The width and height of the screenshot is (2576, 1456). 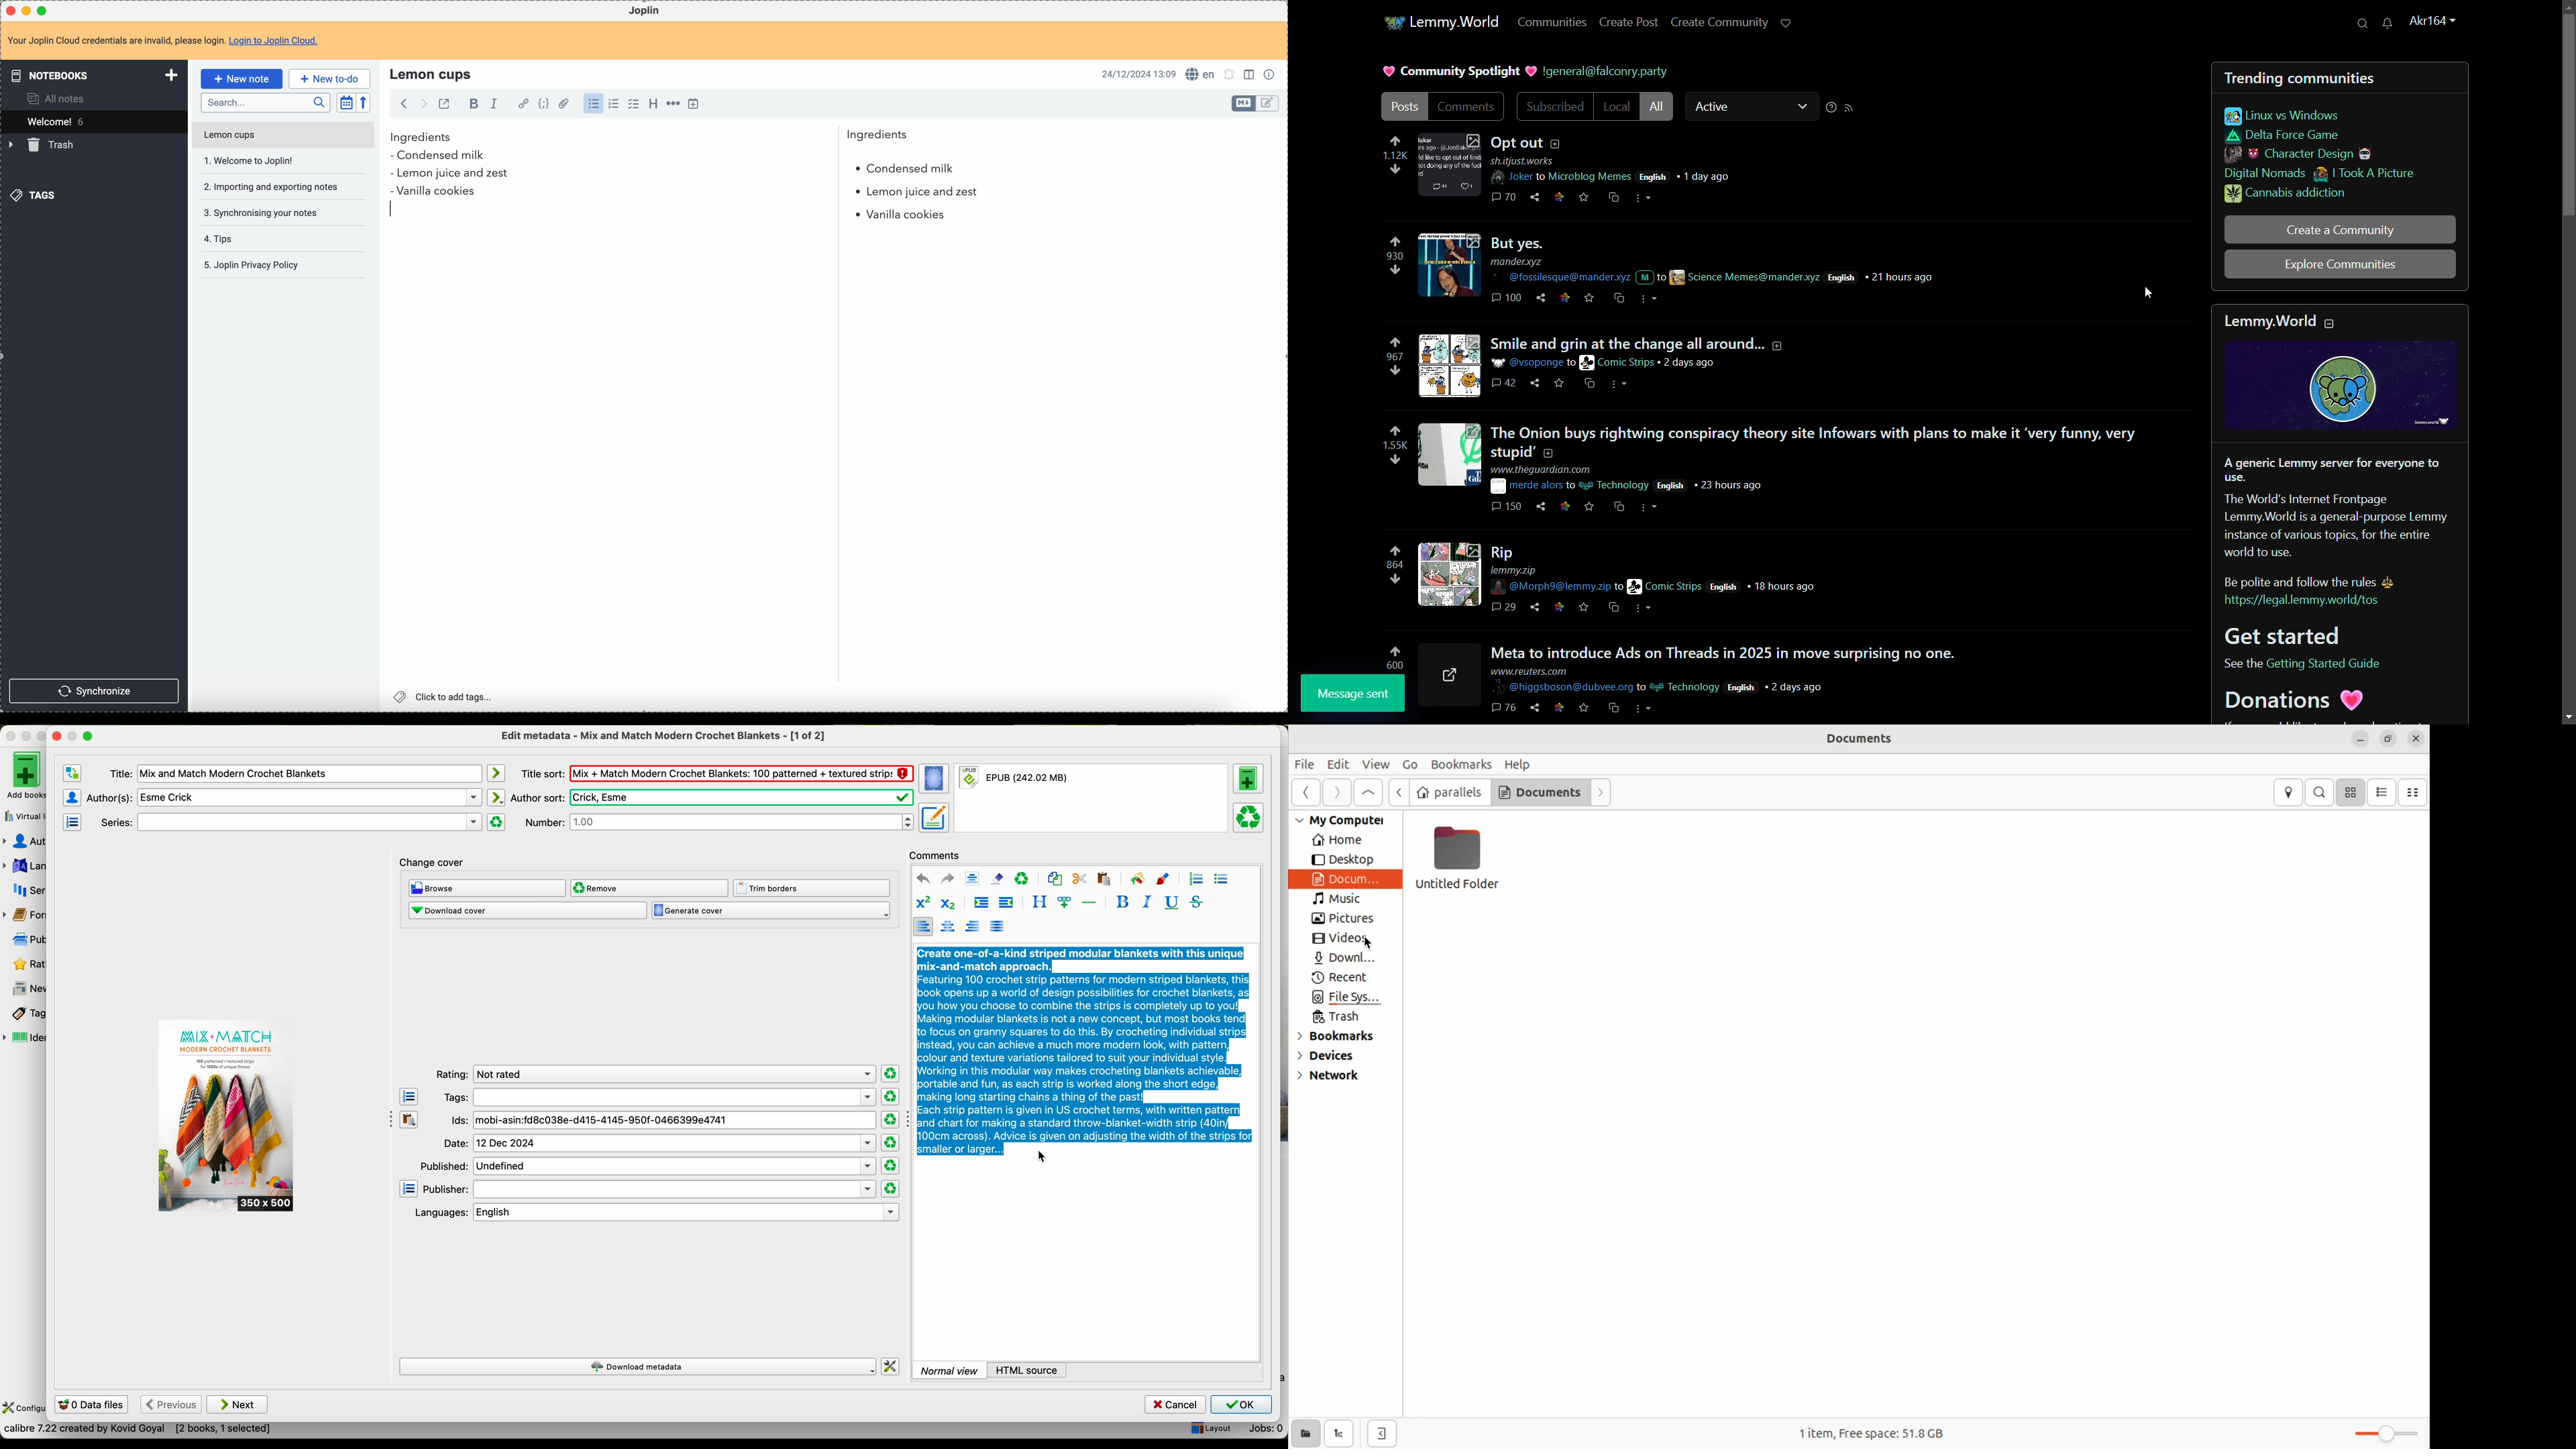 I want to click on character design, so click(x=2299, y=156).